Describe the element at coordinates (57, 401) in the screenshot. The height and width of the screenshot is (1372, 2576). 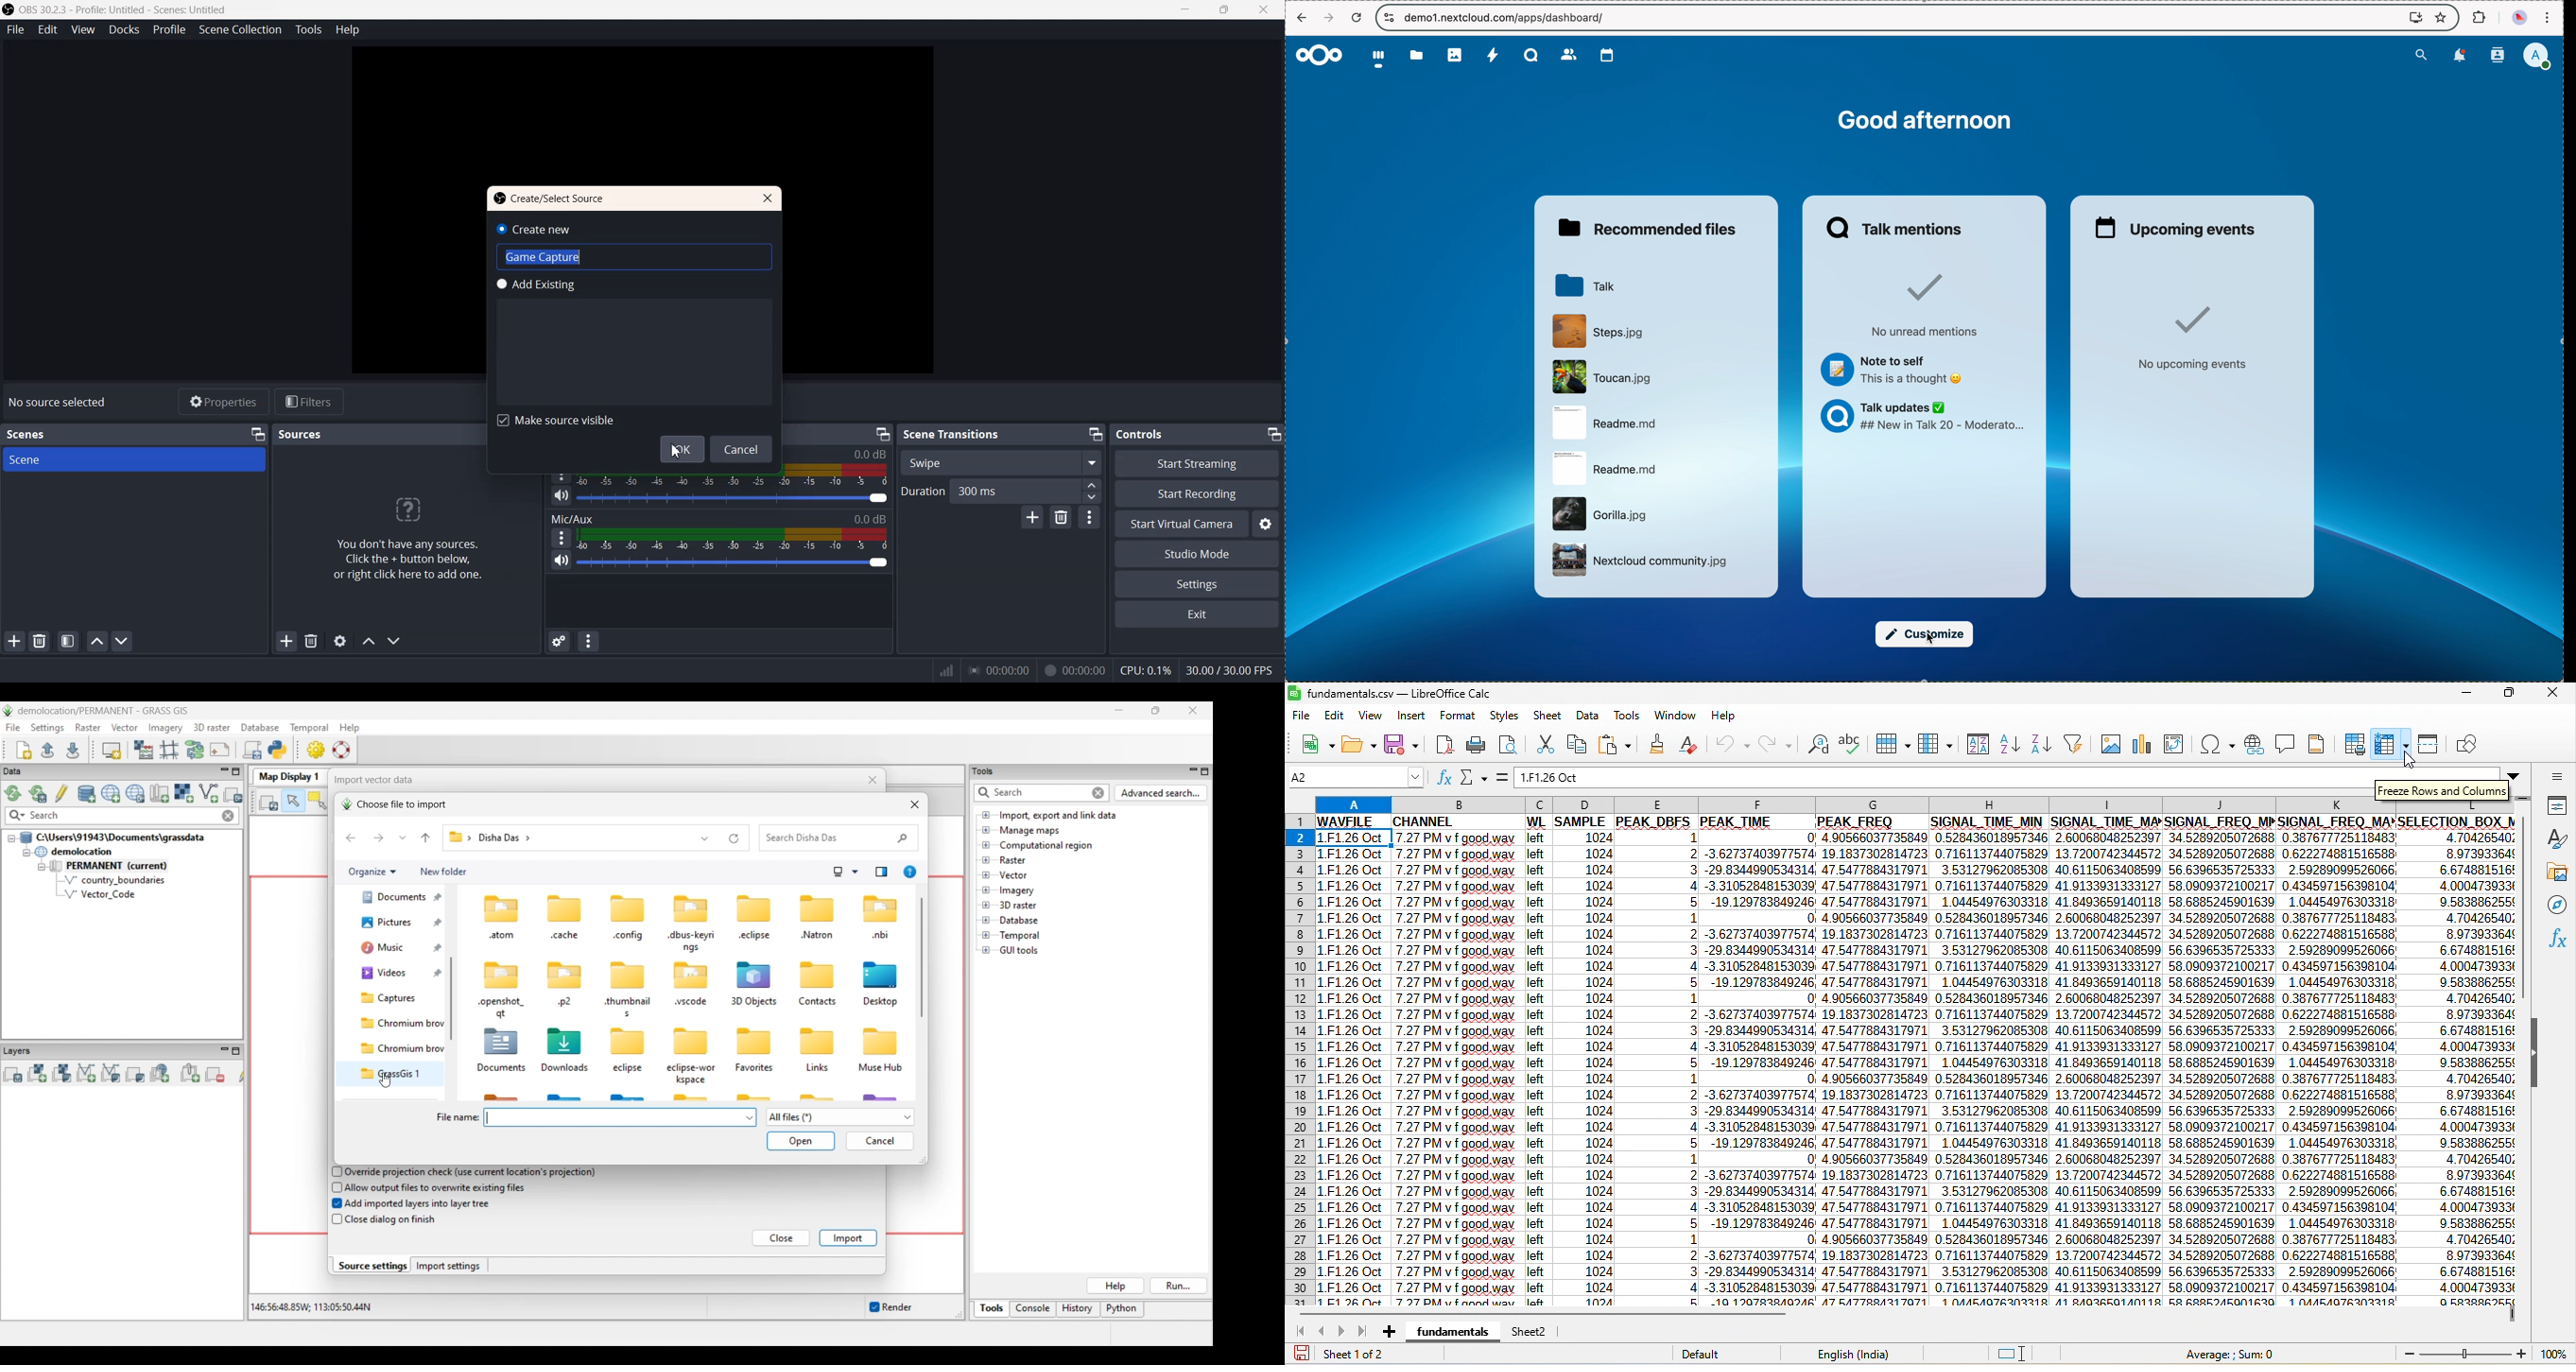
I see `Text` at that location.